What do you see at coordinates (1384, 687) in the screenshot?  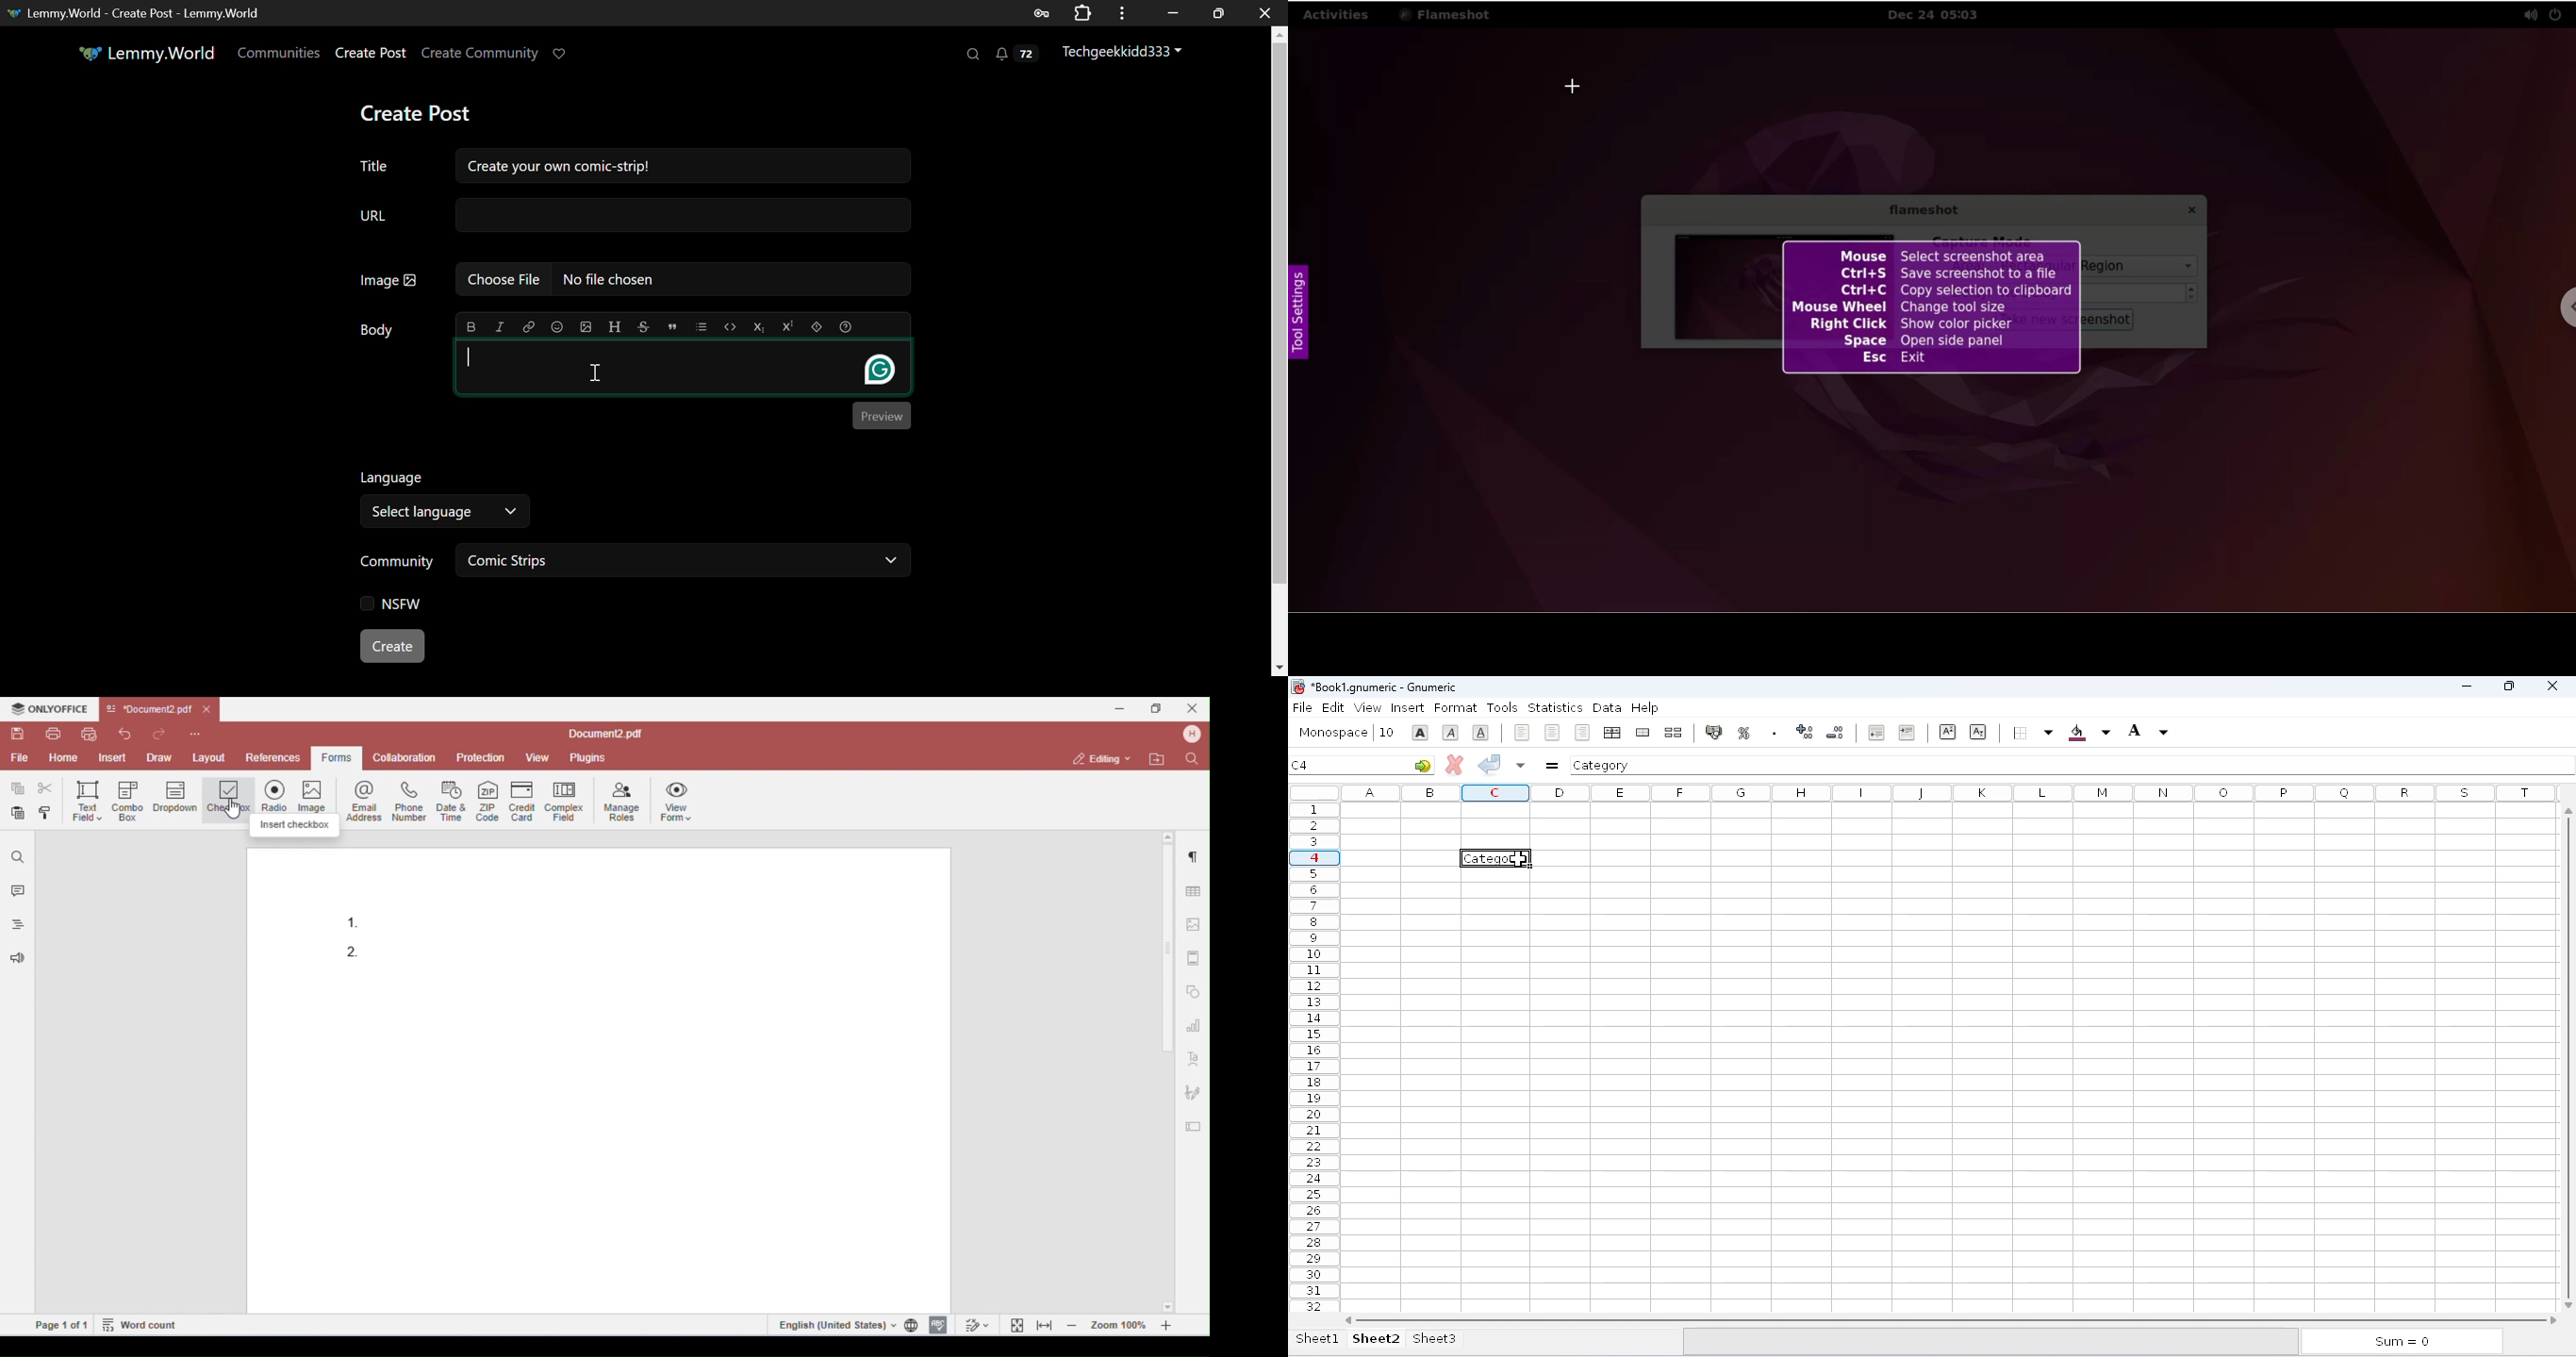 I see `title` at bounding box center [1384, 687].